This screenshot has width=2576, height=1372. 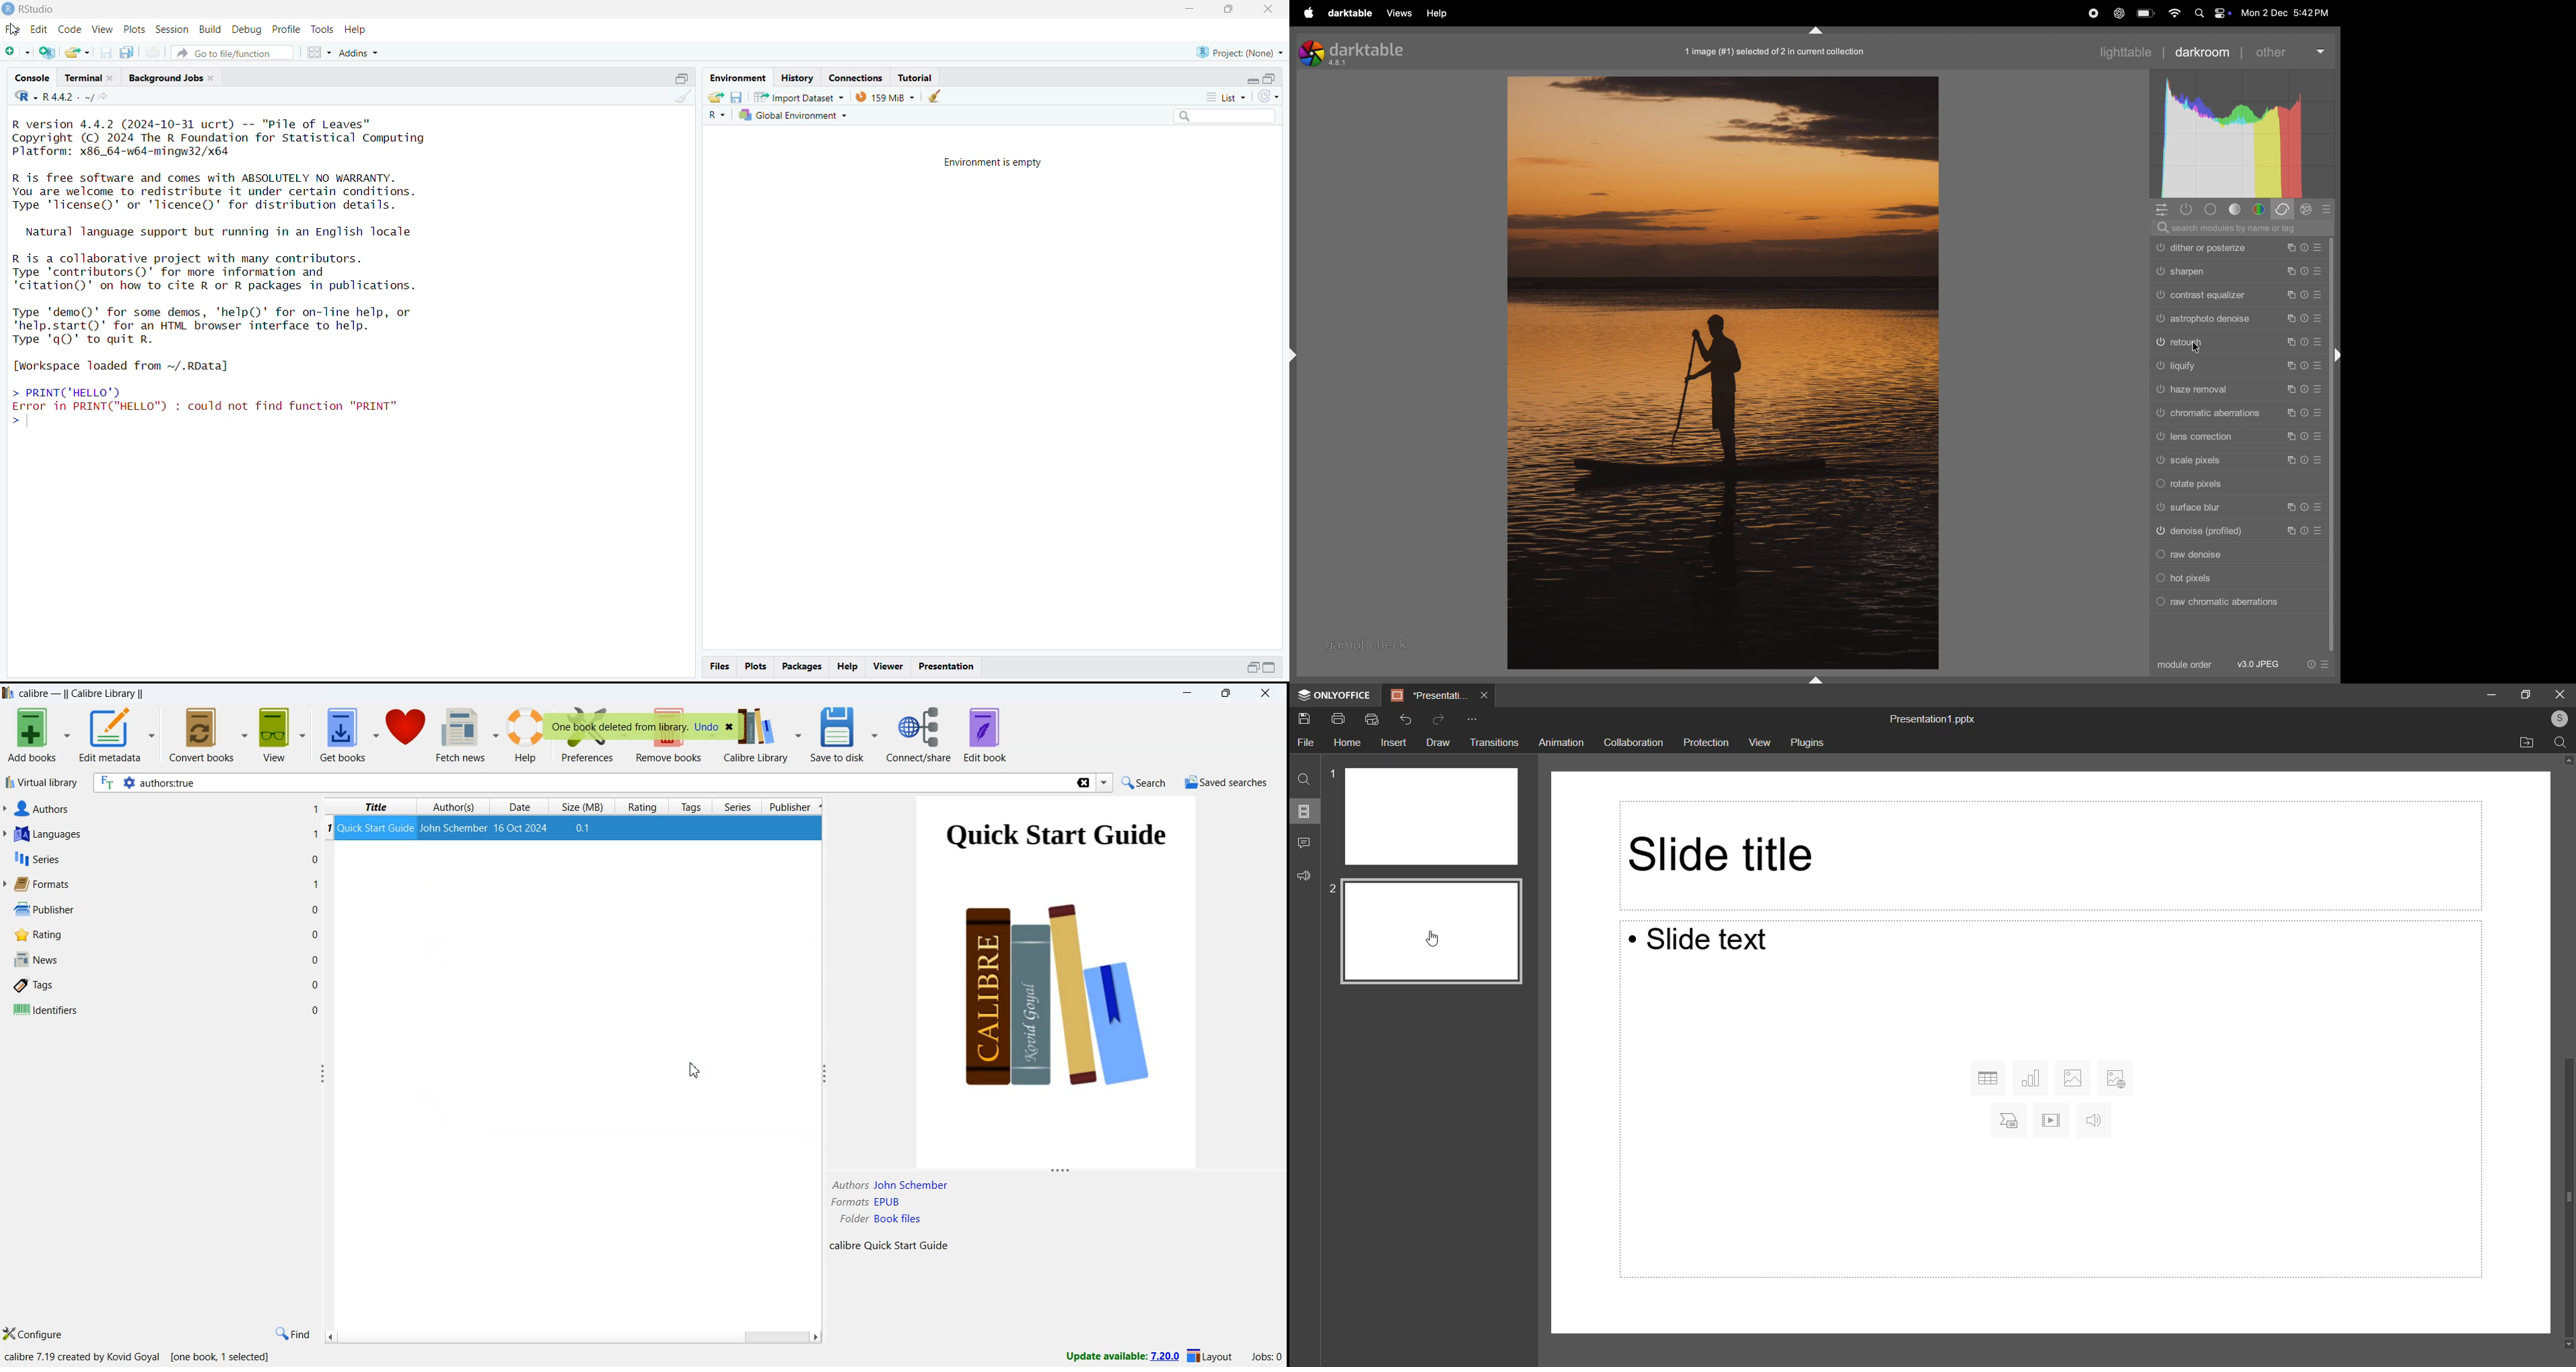 I want to click on load workspace, so click(x=715, y=97).